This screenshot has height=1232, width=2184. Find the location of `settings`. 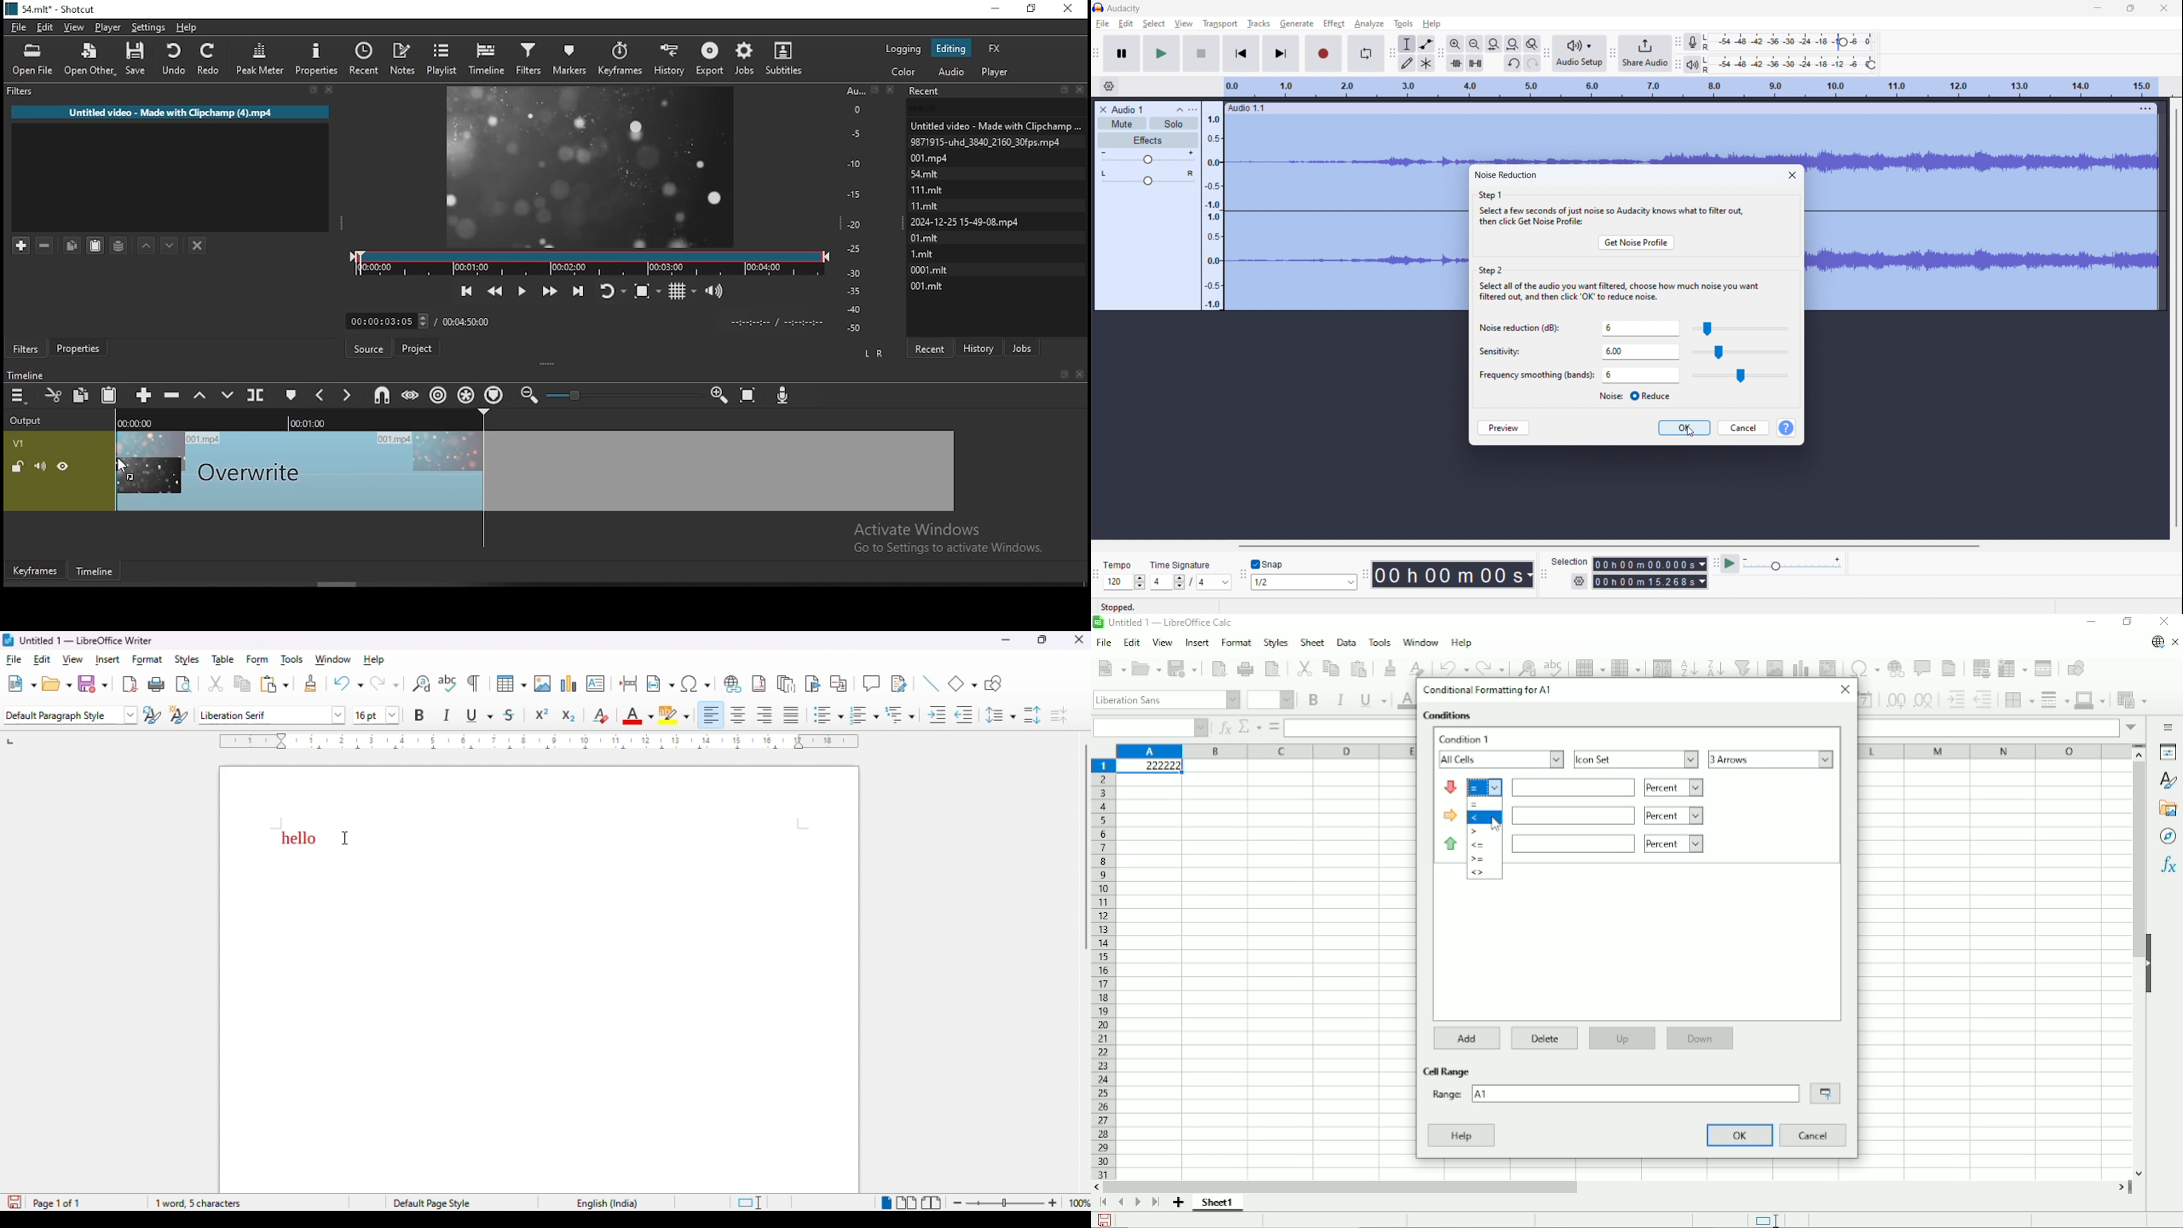

settings is located at coordinates (147, 27).